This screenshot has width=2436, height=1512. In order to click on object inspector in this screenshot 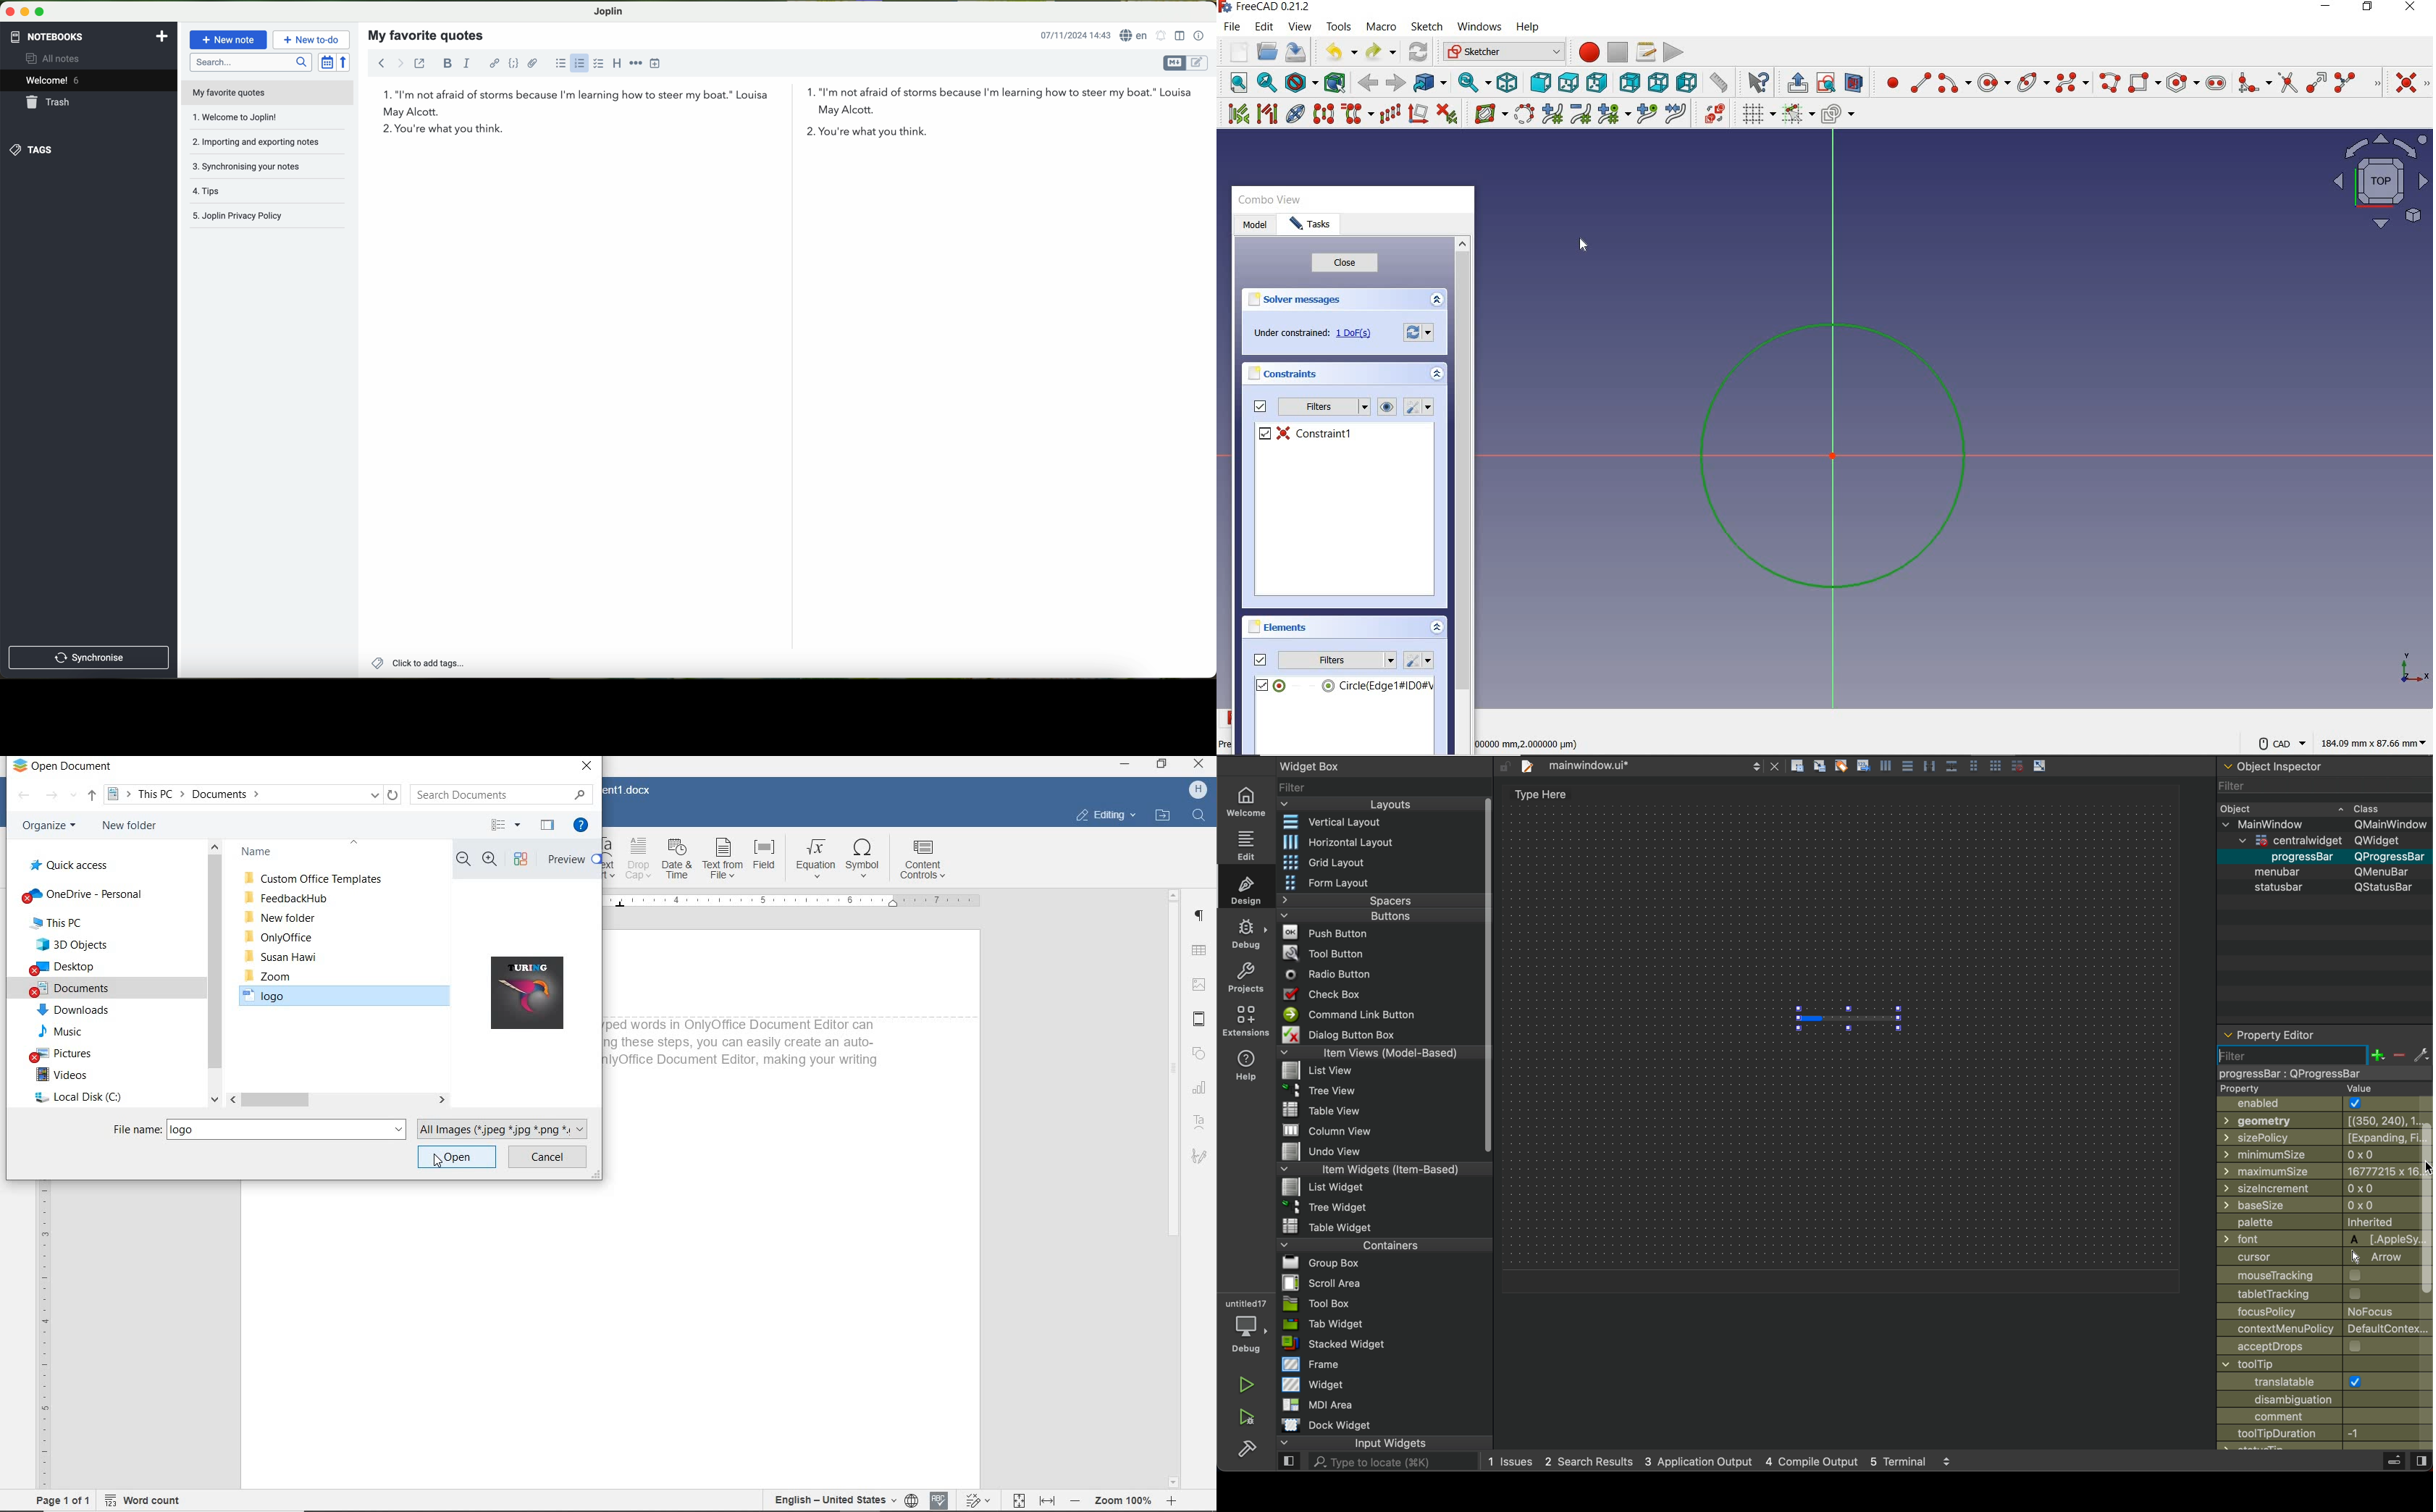, I will do `click(2323, 766)`.